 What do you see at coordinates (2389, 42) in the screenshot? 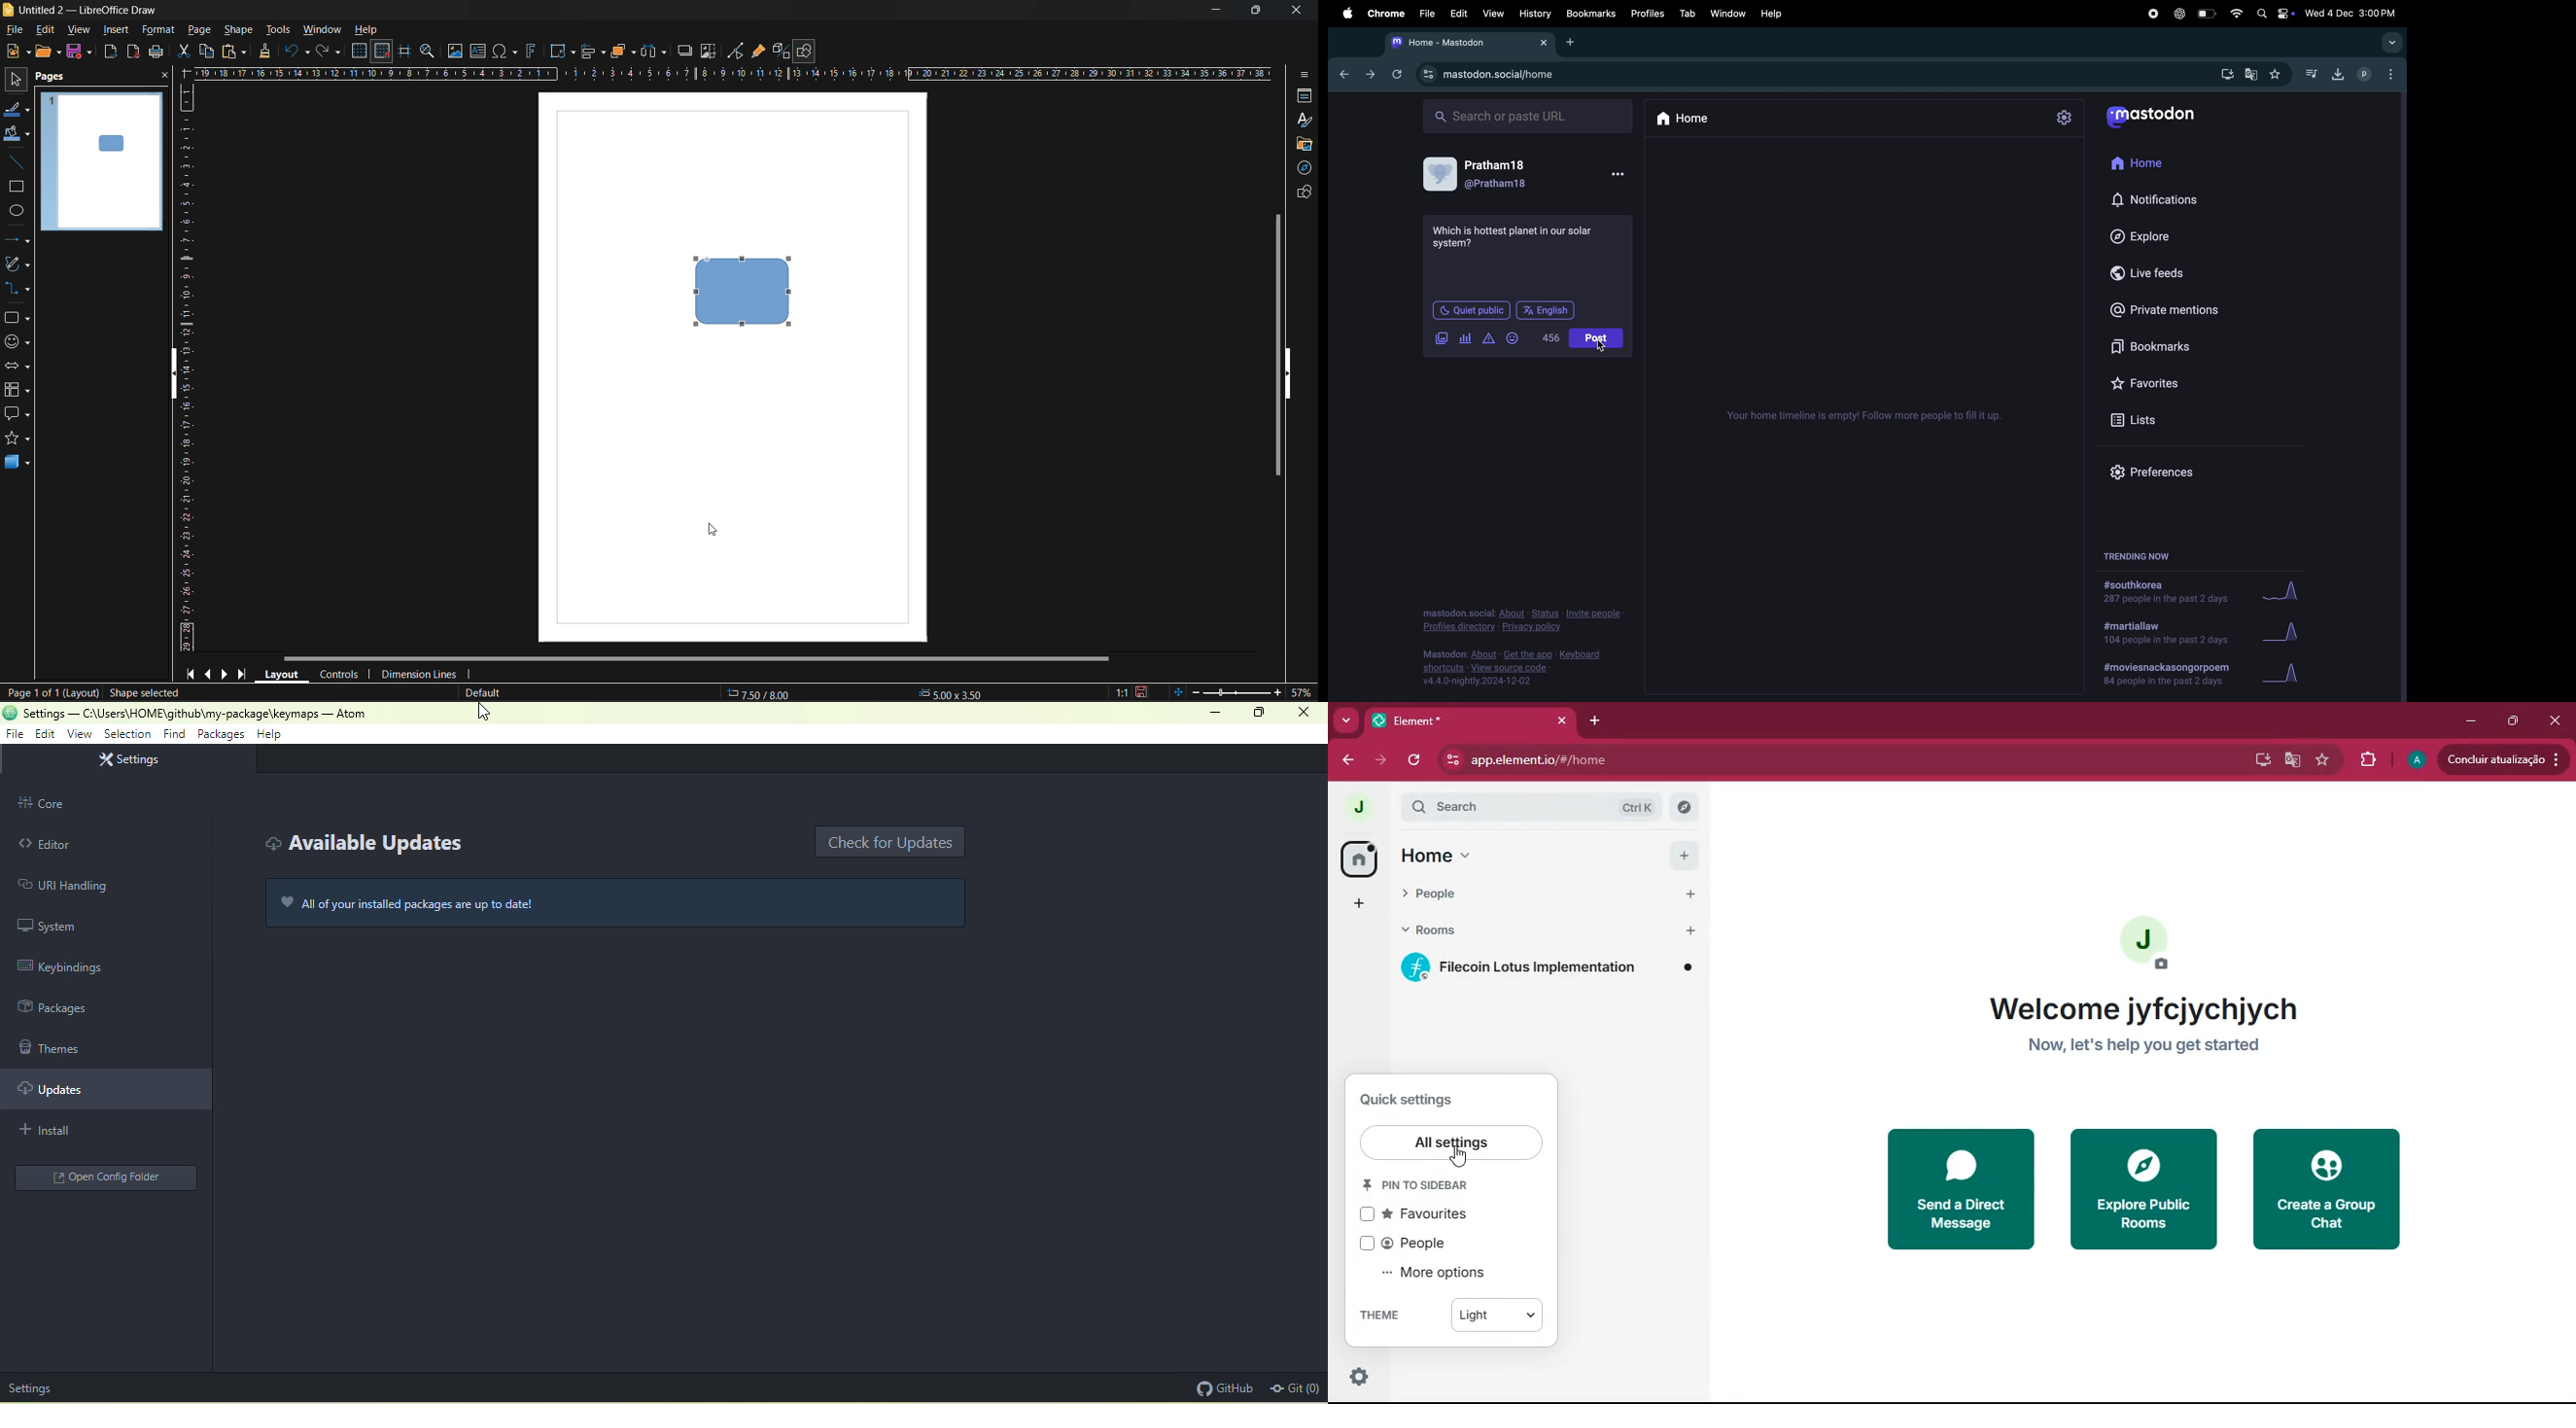
I see `drop down` at bounding box center [2389, 42].